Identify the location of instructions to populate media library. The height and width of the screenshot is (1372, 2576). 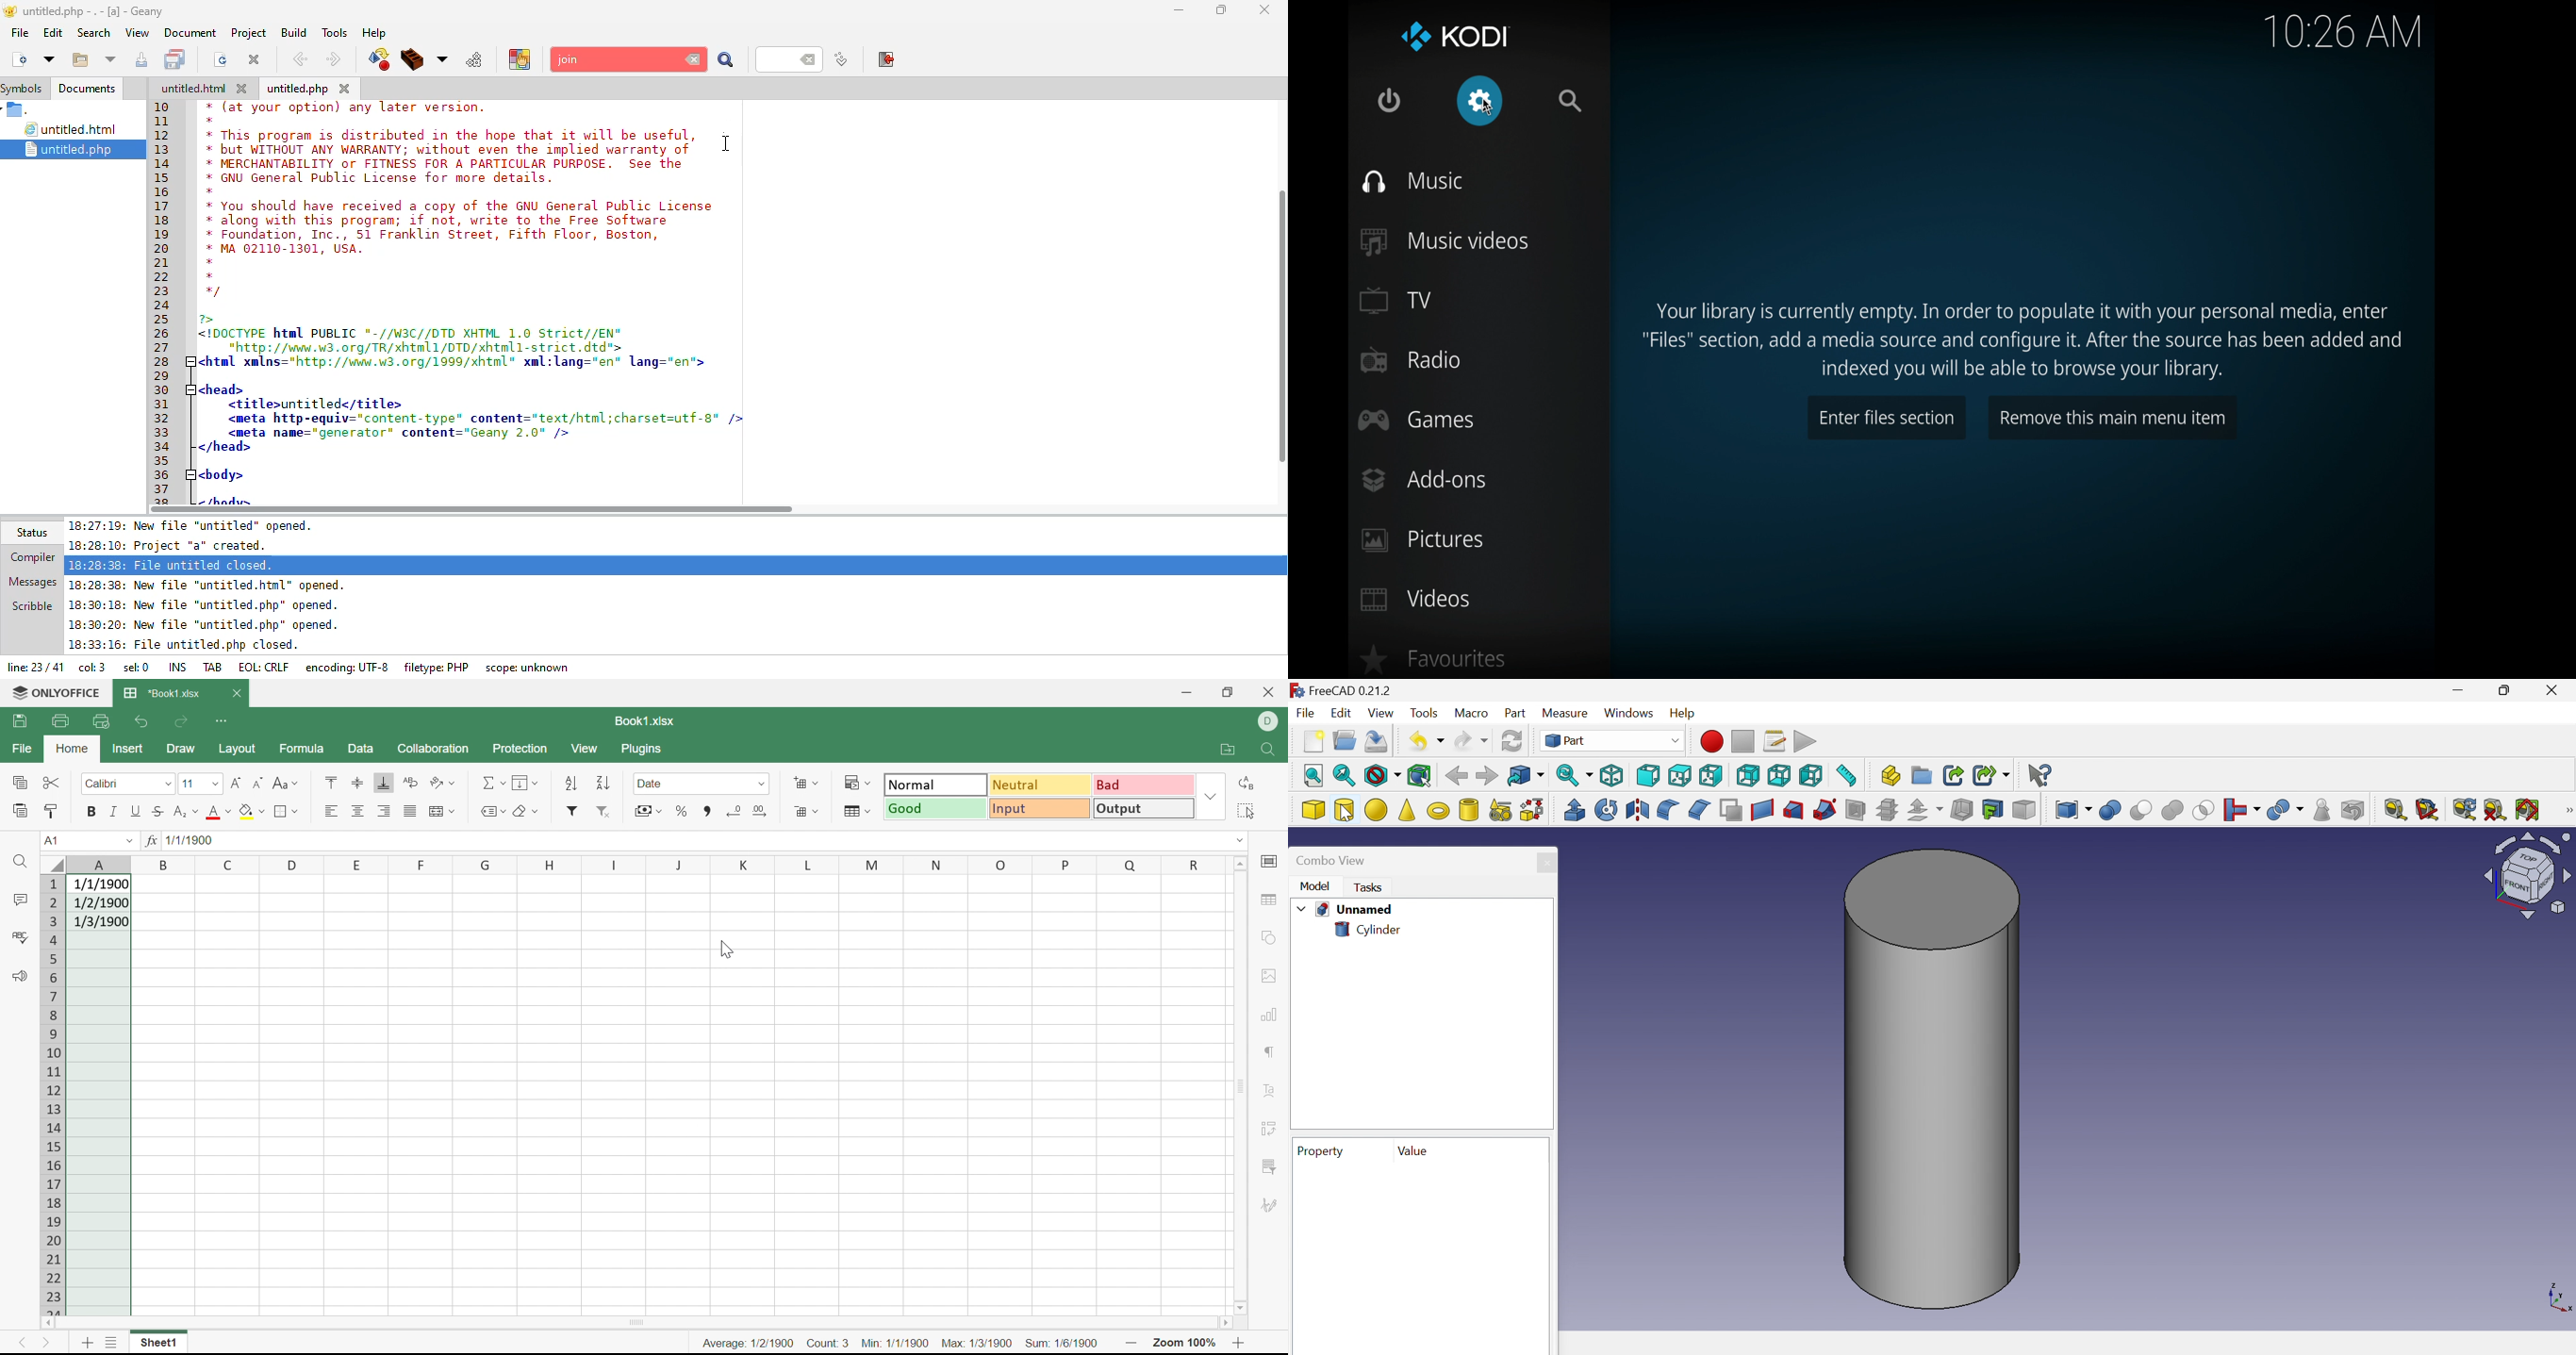
(2024, 339).